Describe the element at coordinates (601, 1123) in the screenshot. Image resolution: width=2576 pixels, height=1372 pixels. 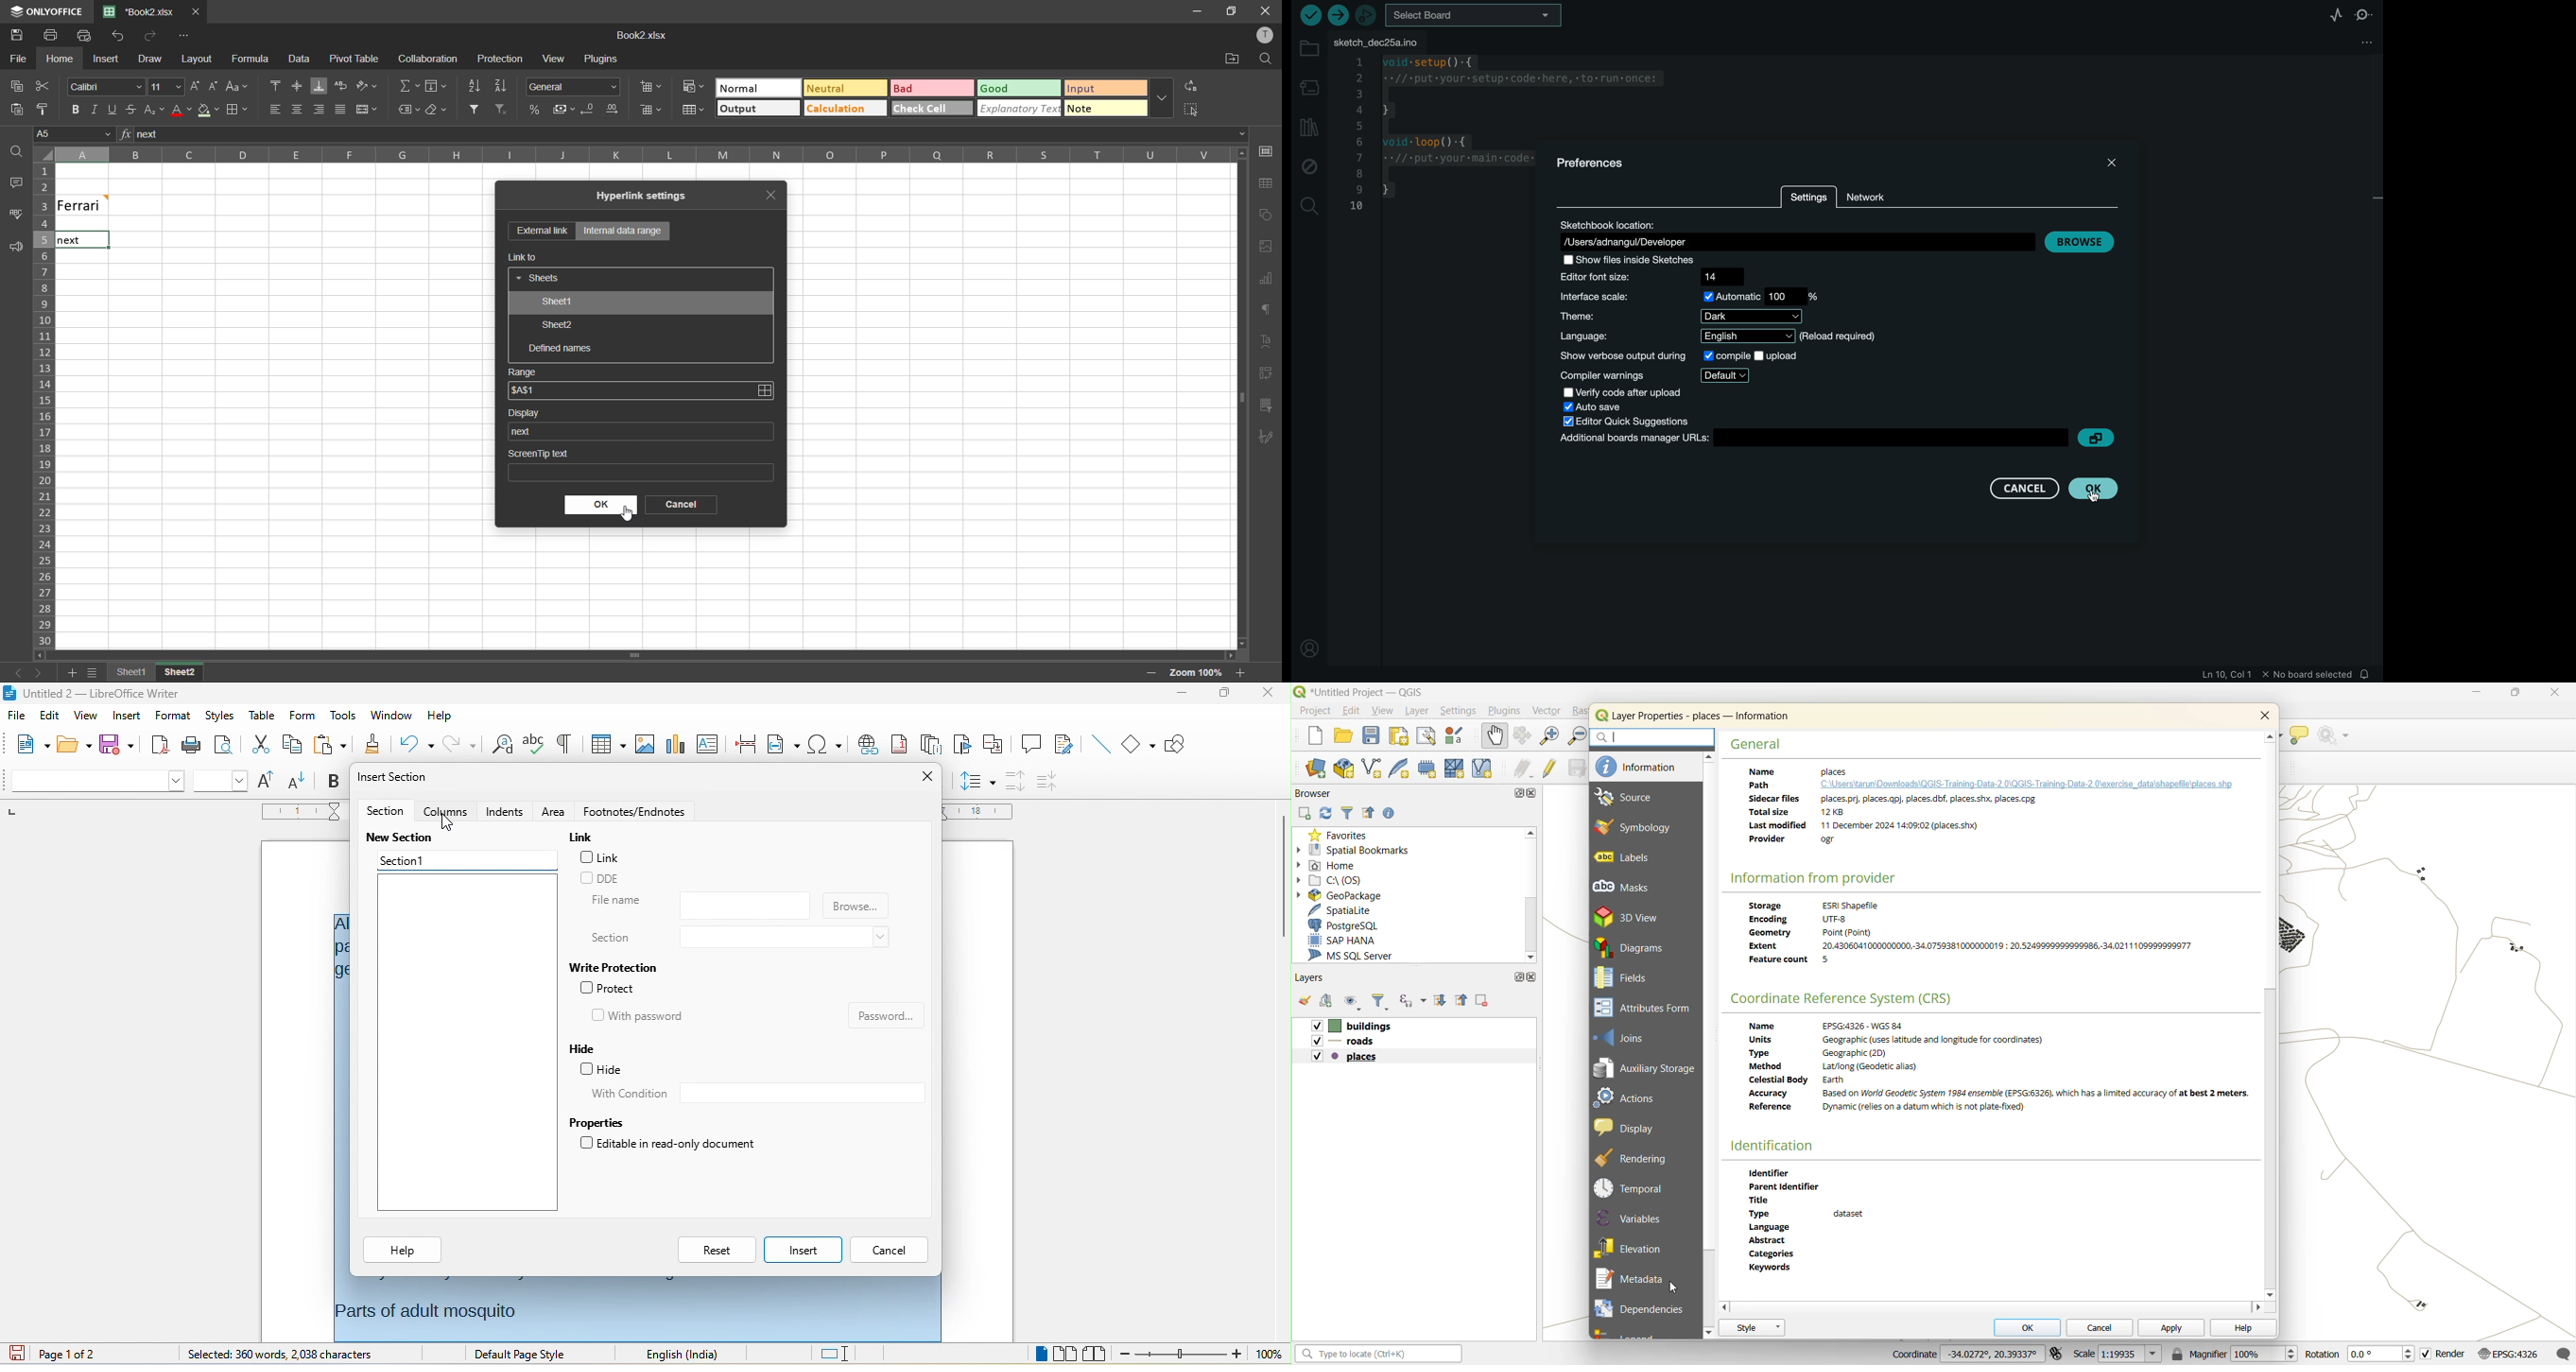
I see `properties` at that location.